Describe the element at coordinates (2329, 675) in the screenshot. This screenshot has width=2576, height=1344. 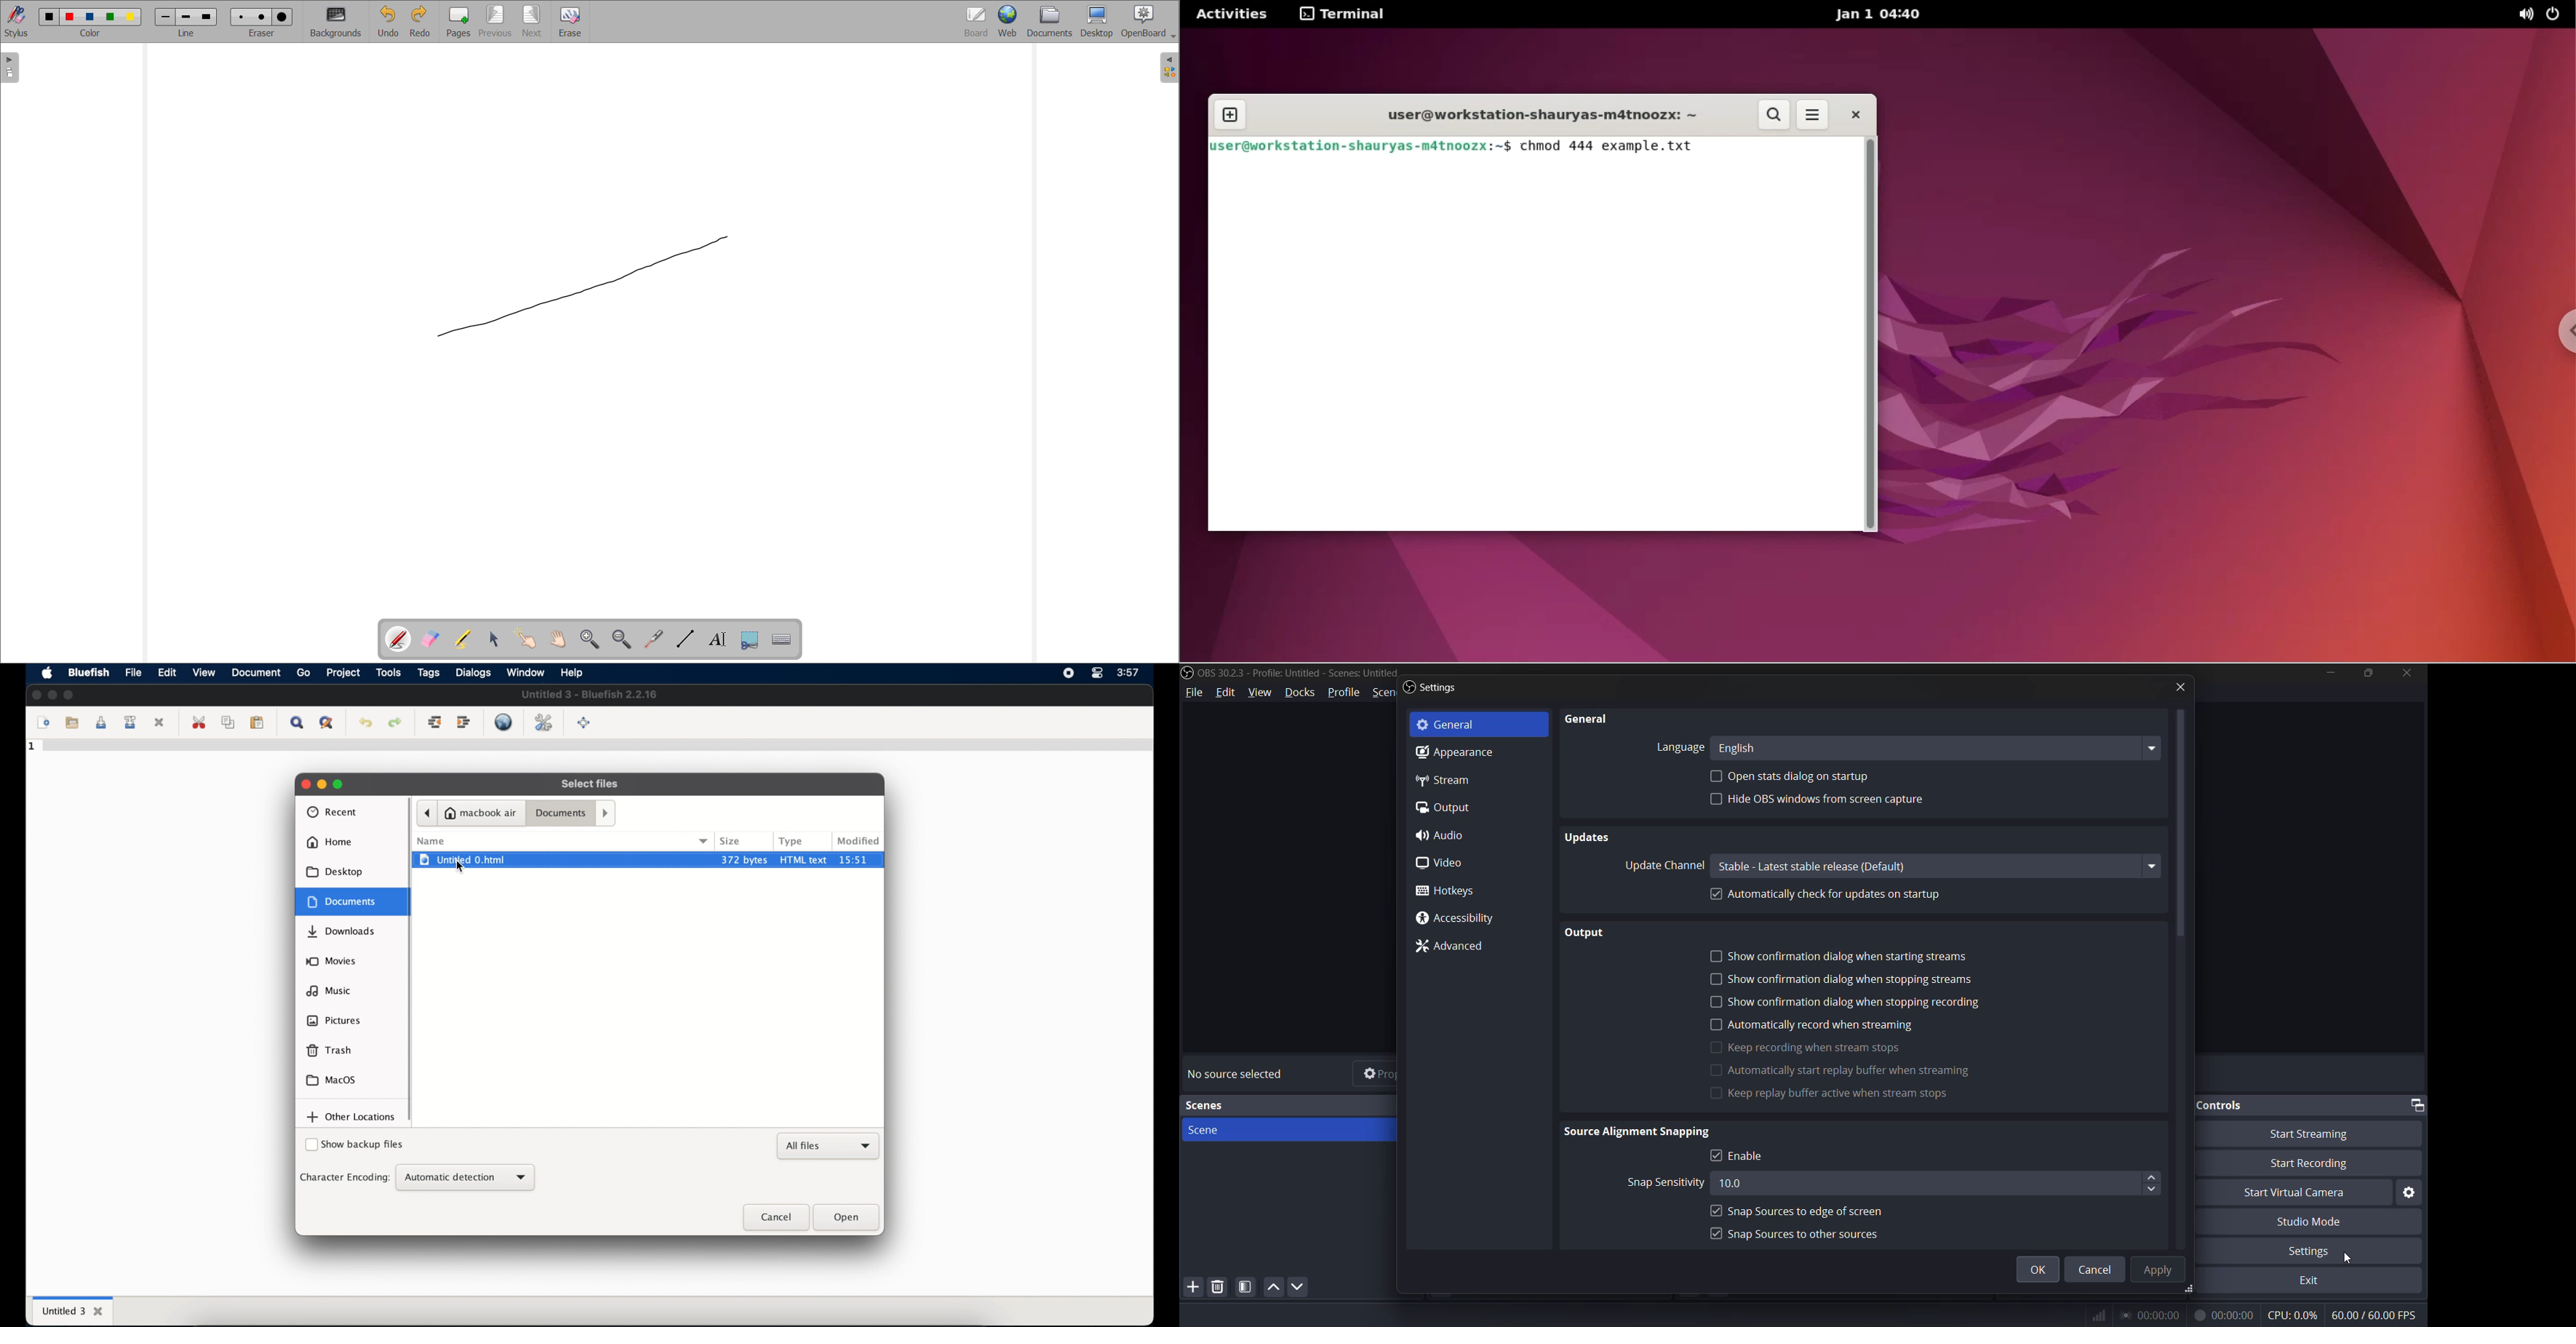
I see `minimize` at that location.